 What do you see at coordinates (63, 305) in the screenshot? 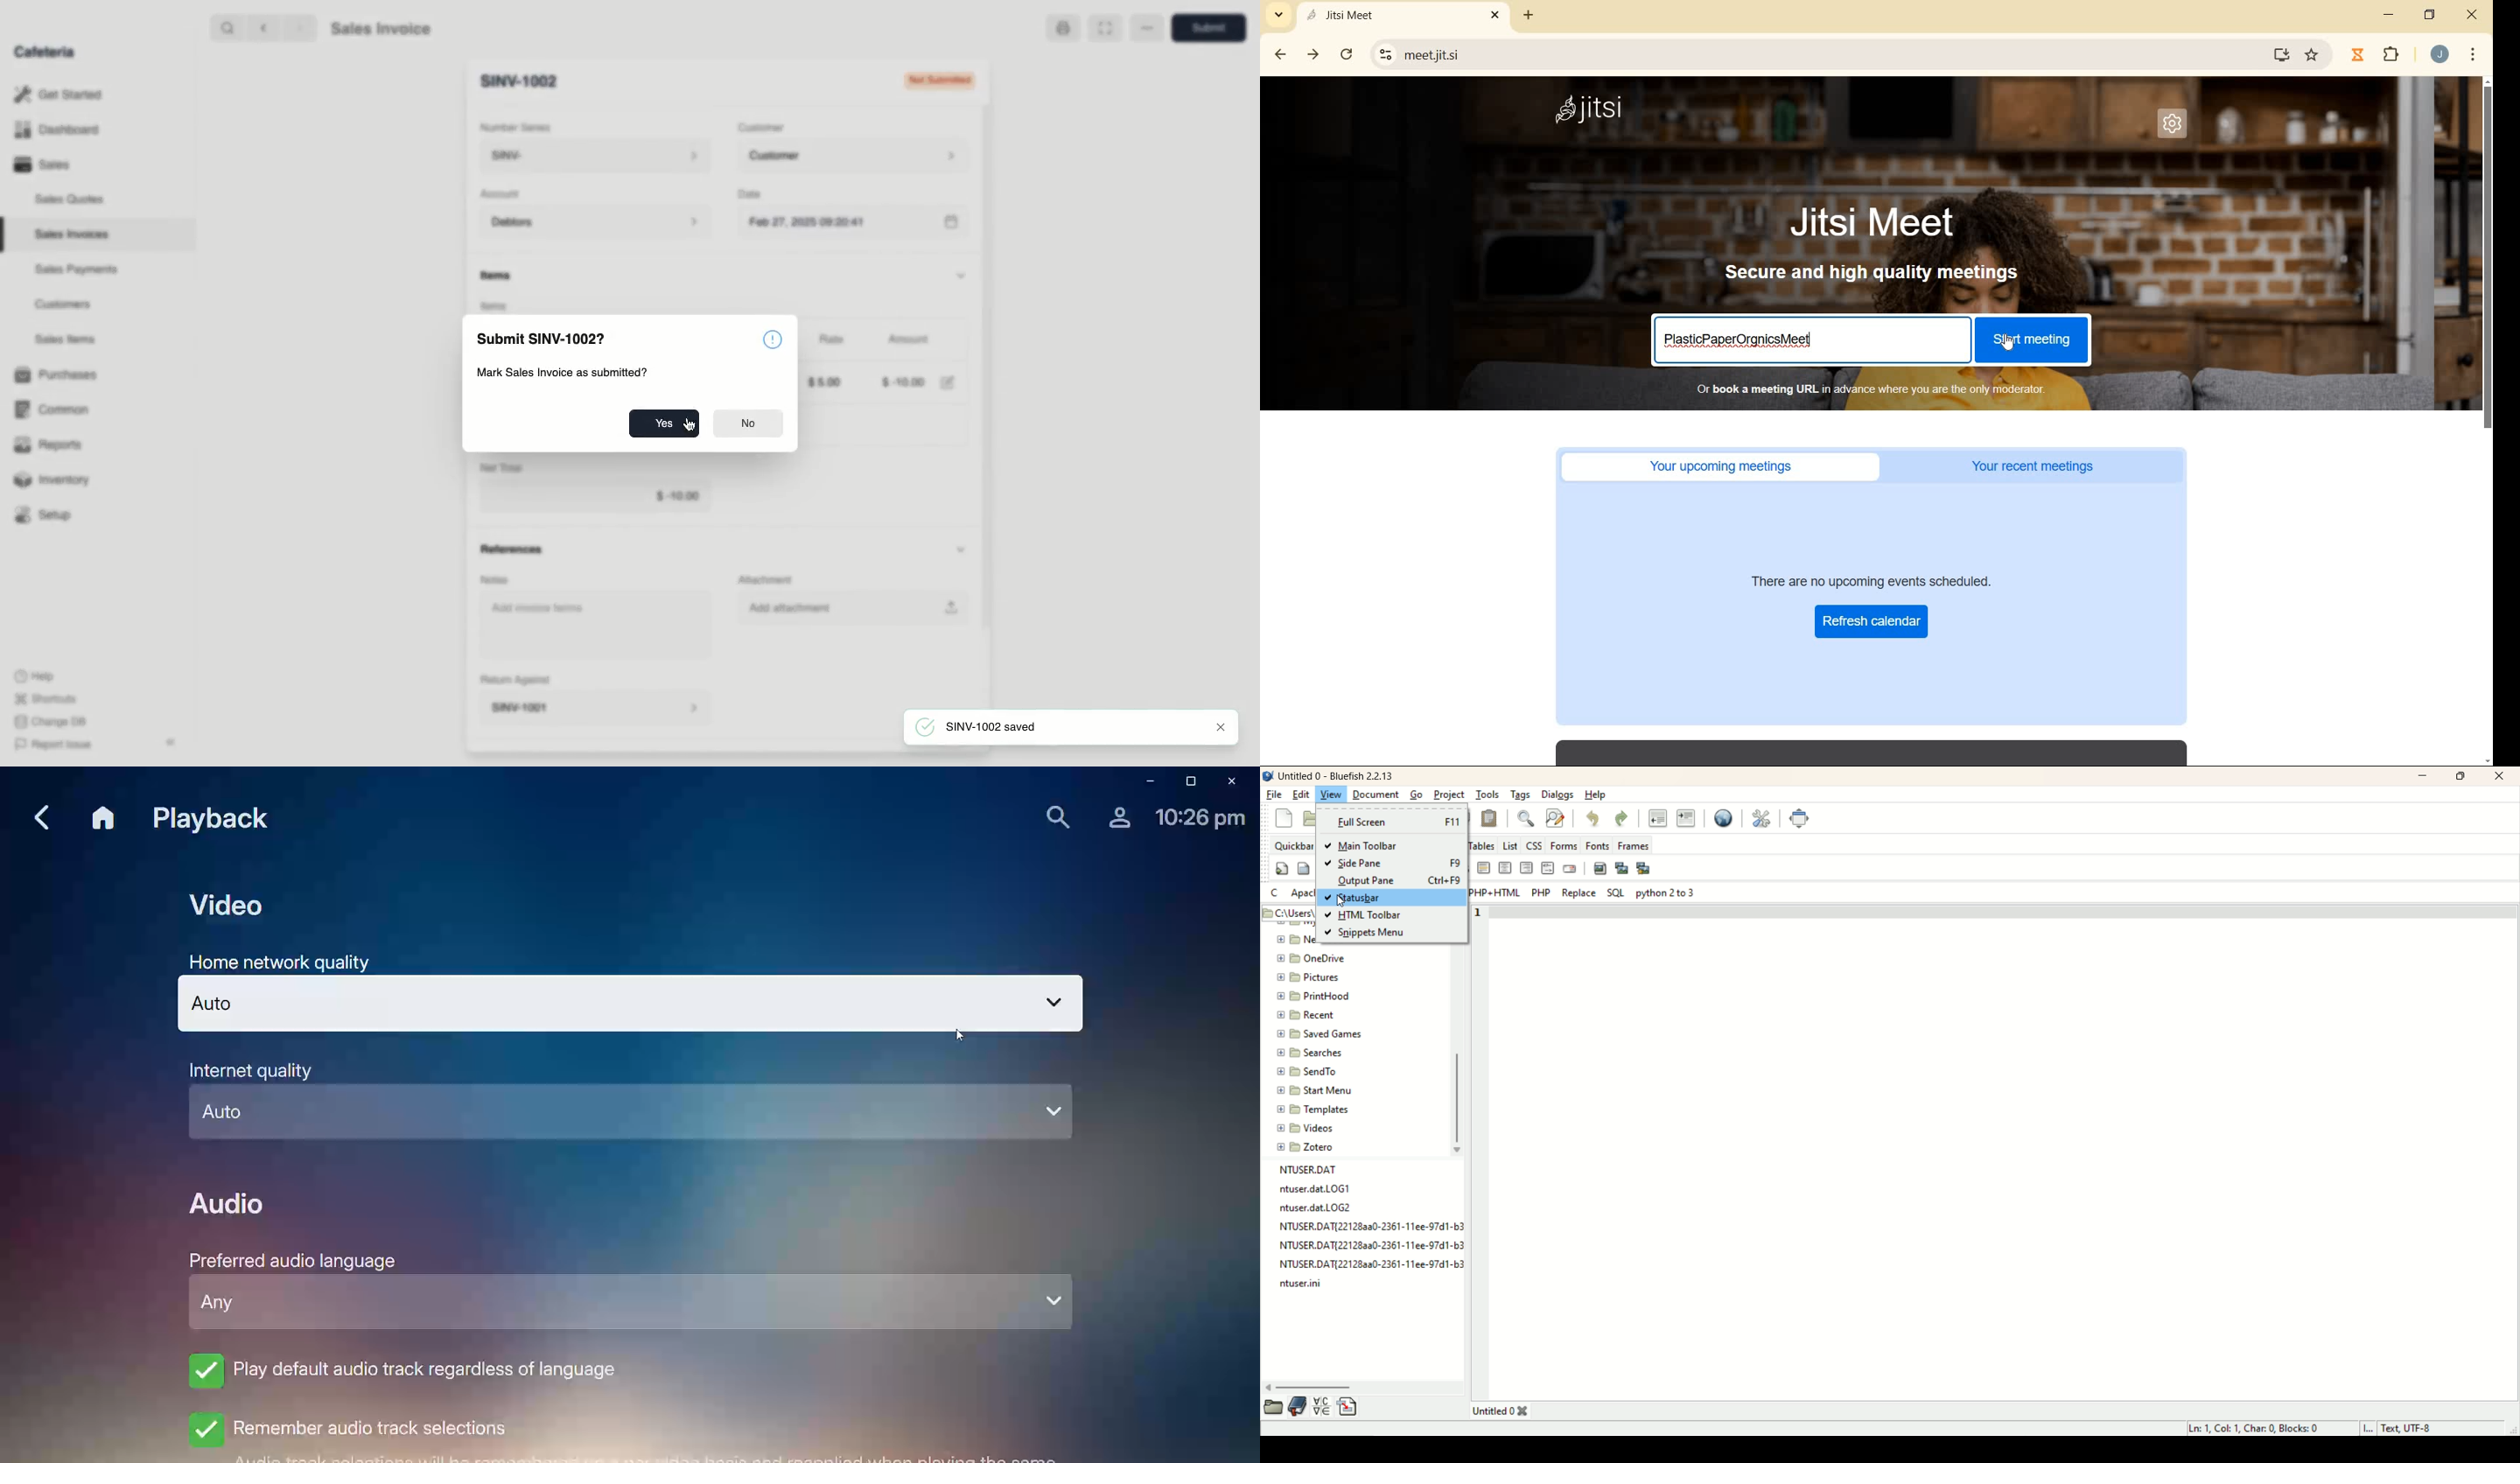
I see `Customers` at bounding box center [63, 305].